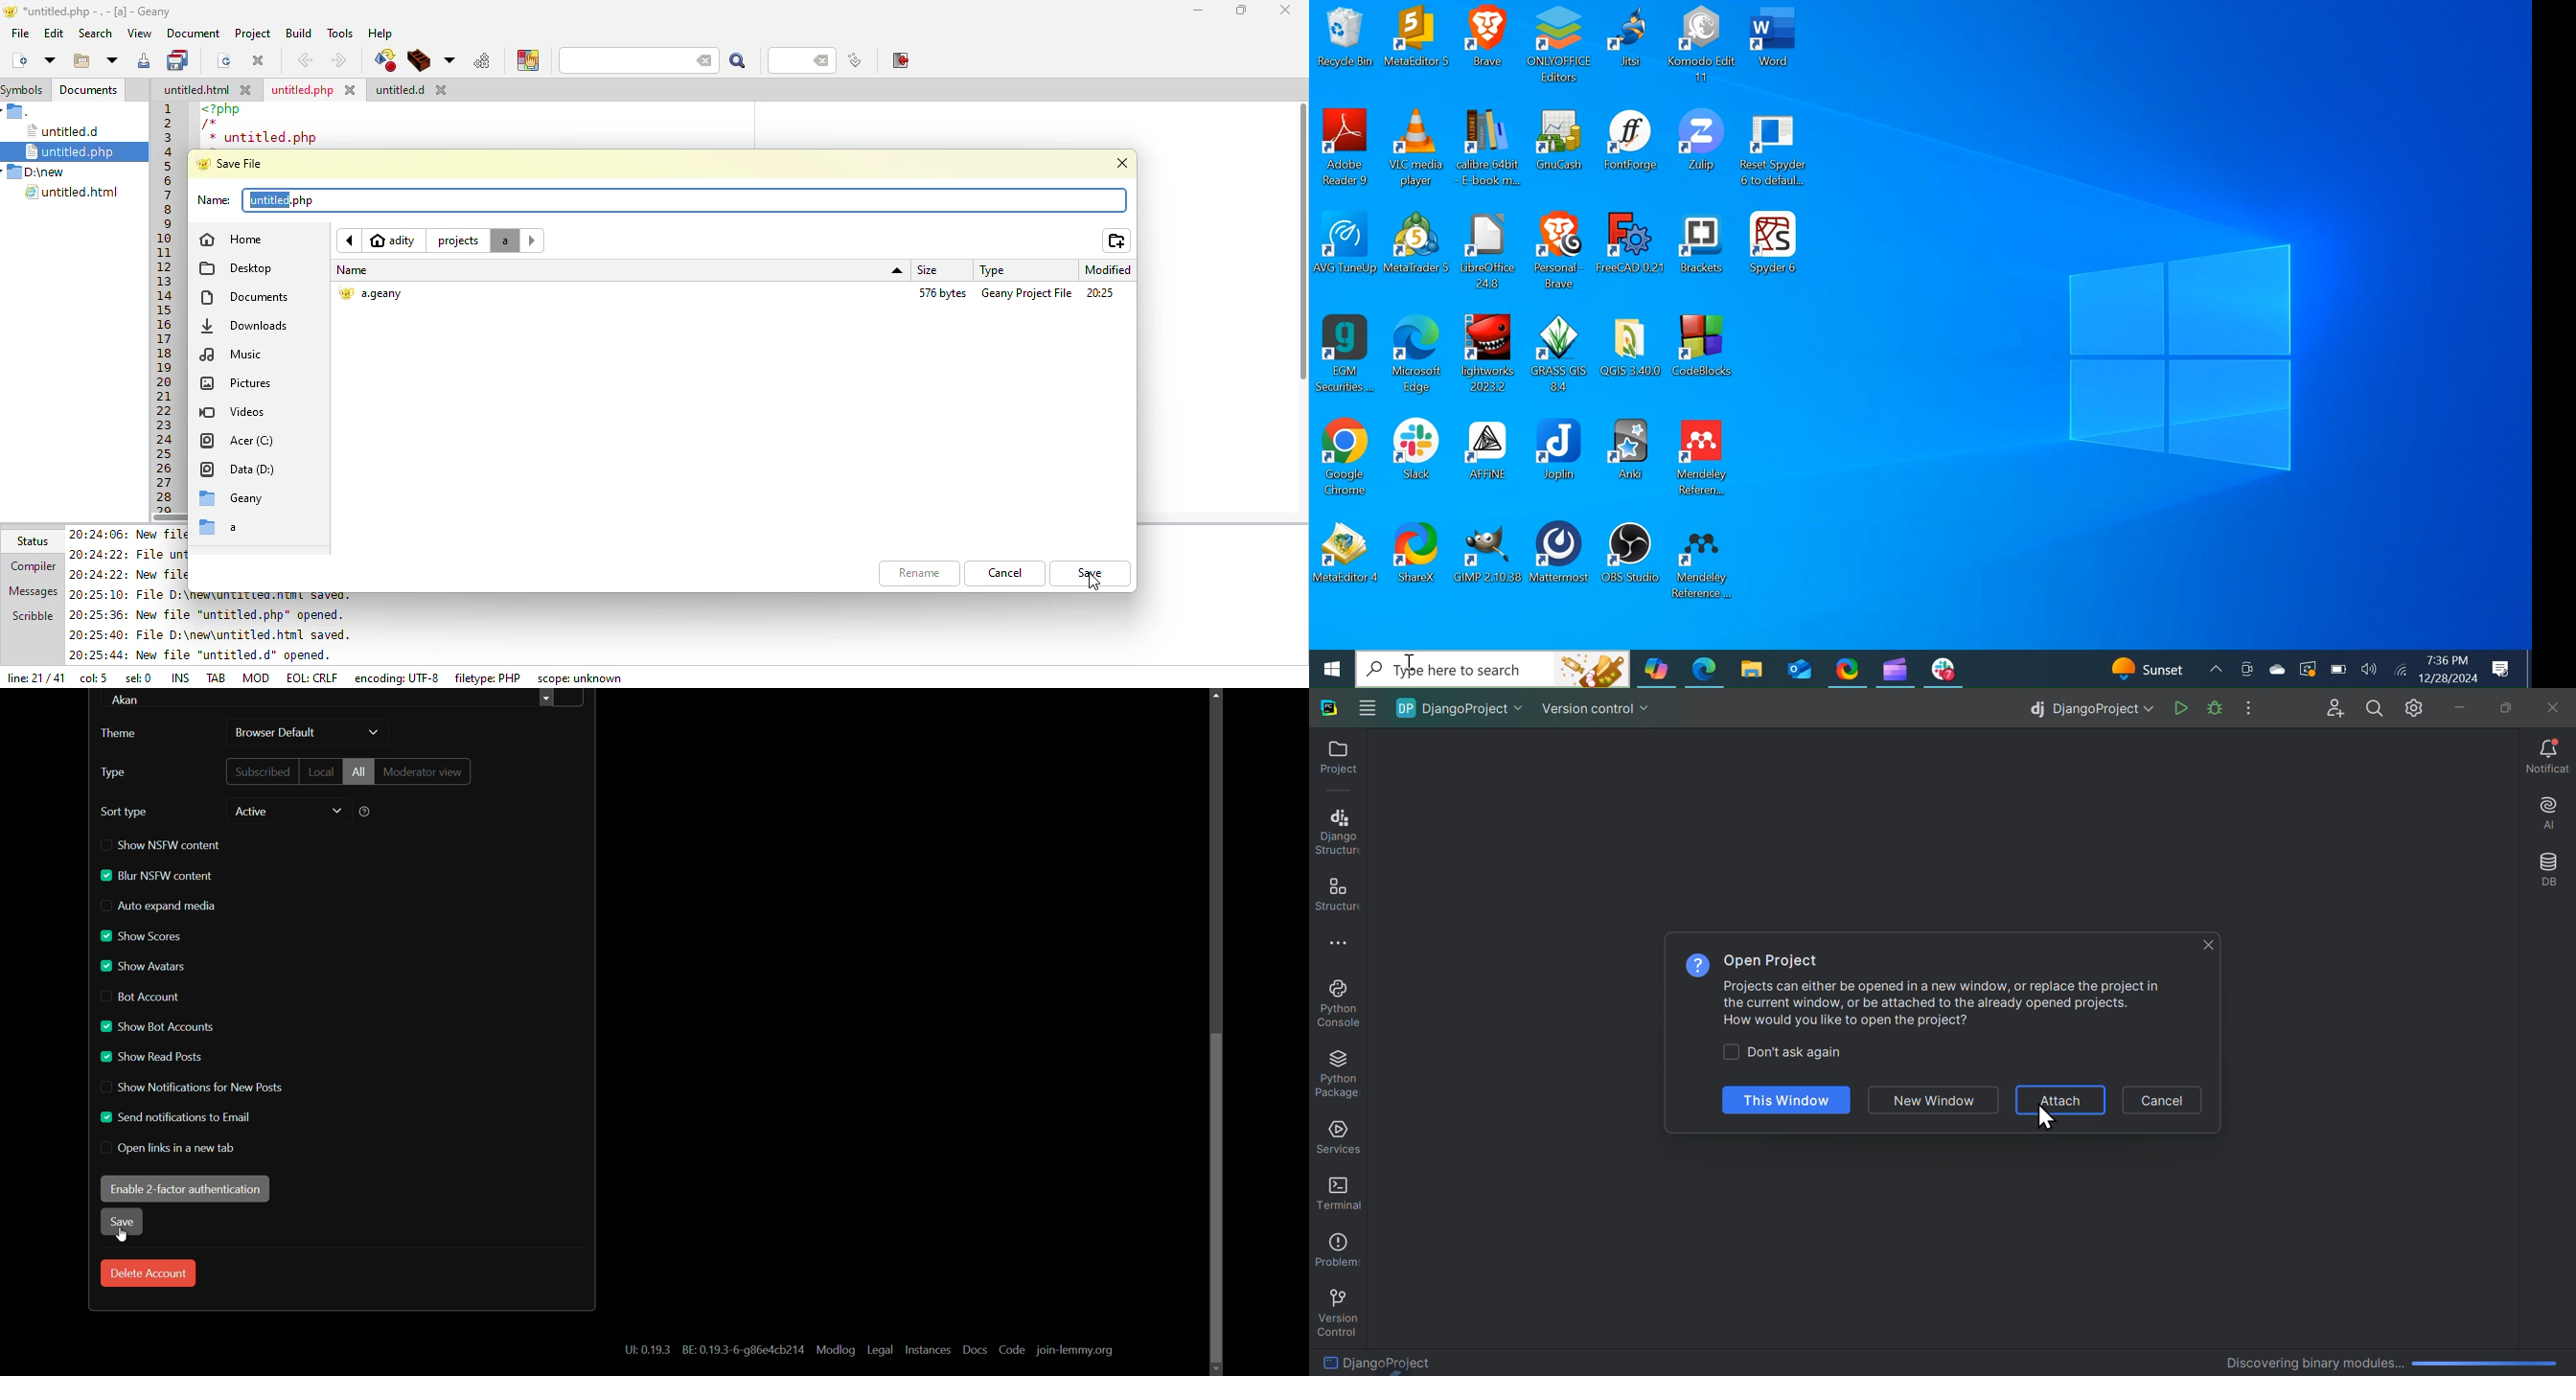 Image resolution: width=2576 pixels, height=1400 pixels. What do you see at coordinates (1895, 668) in the screenshot?
I see `Microsoft Clipchamp` at bounding box center [1895, 668].